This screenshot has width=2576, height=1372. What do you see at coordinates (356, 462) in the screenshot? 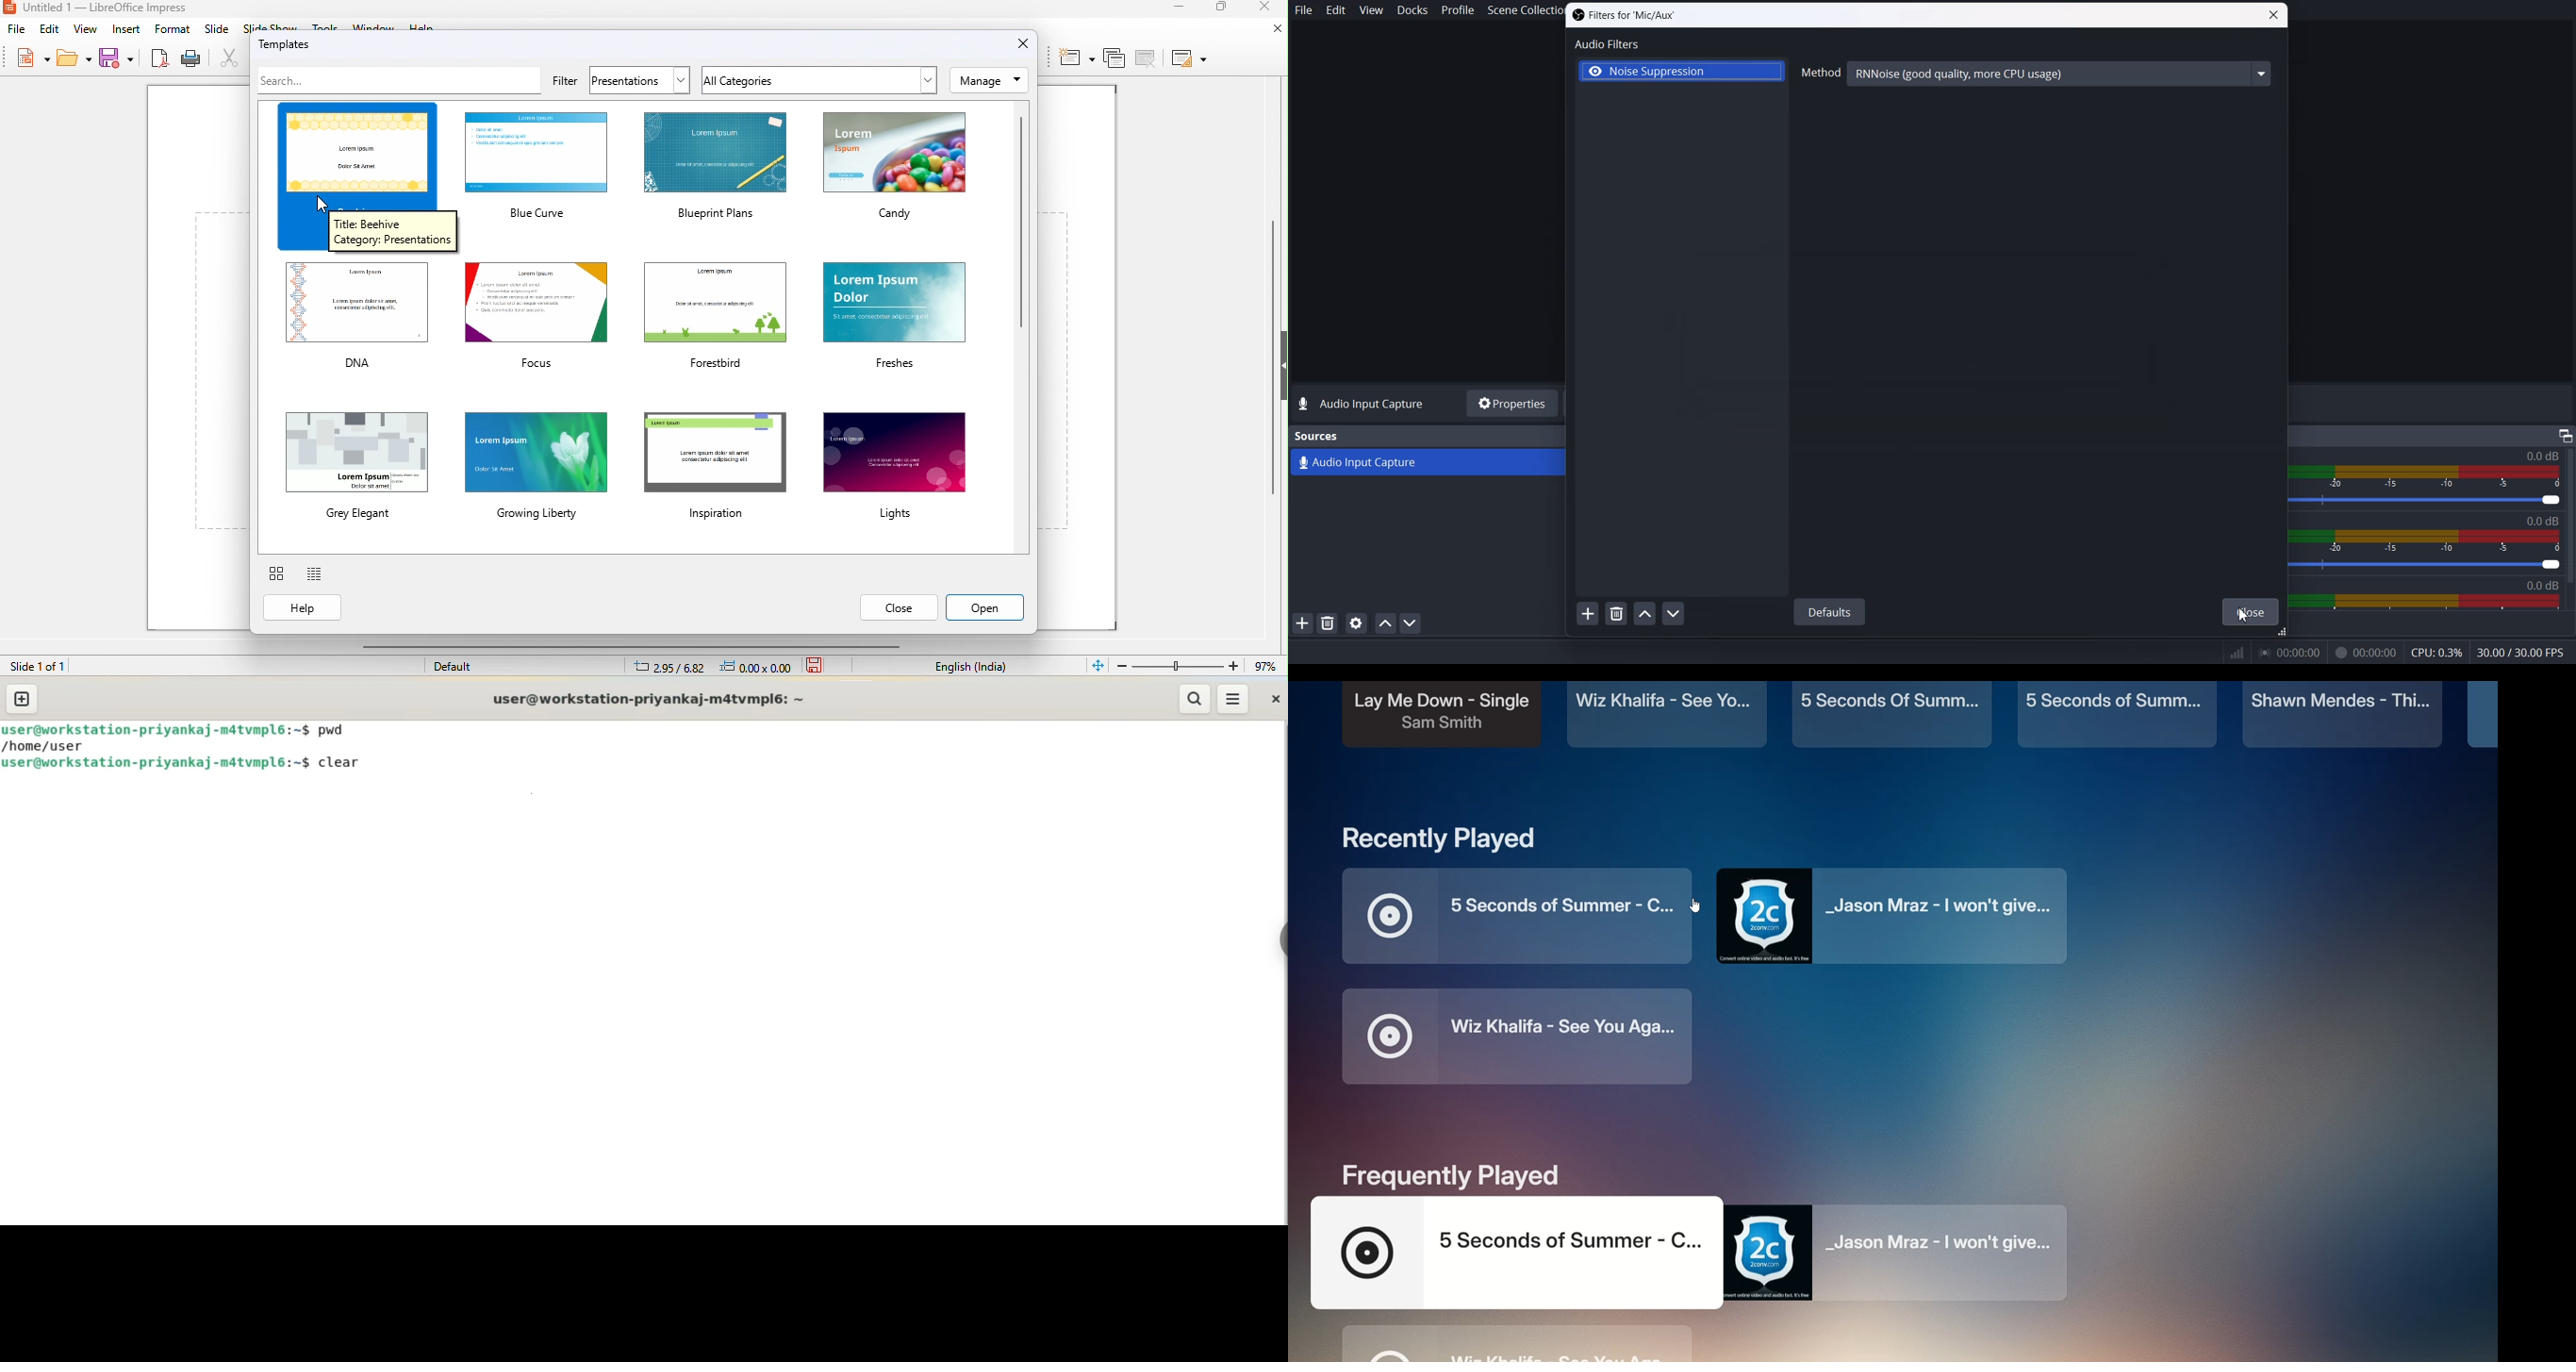
I see `grey elegant` at bounding box center [356, 462].